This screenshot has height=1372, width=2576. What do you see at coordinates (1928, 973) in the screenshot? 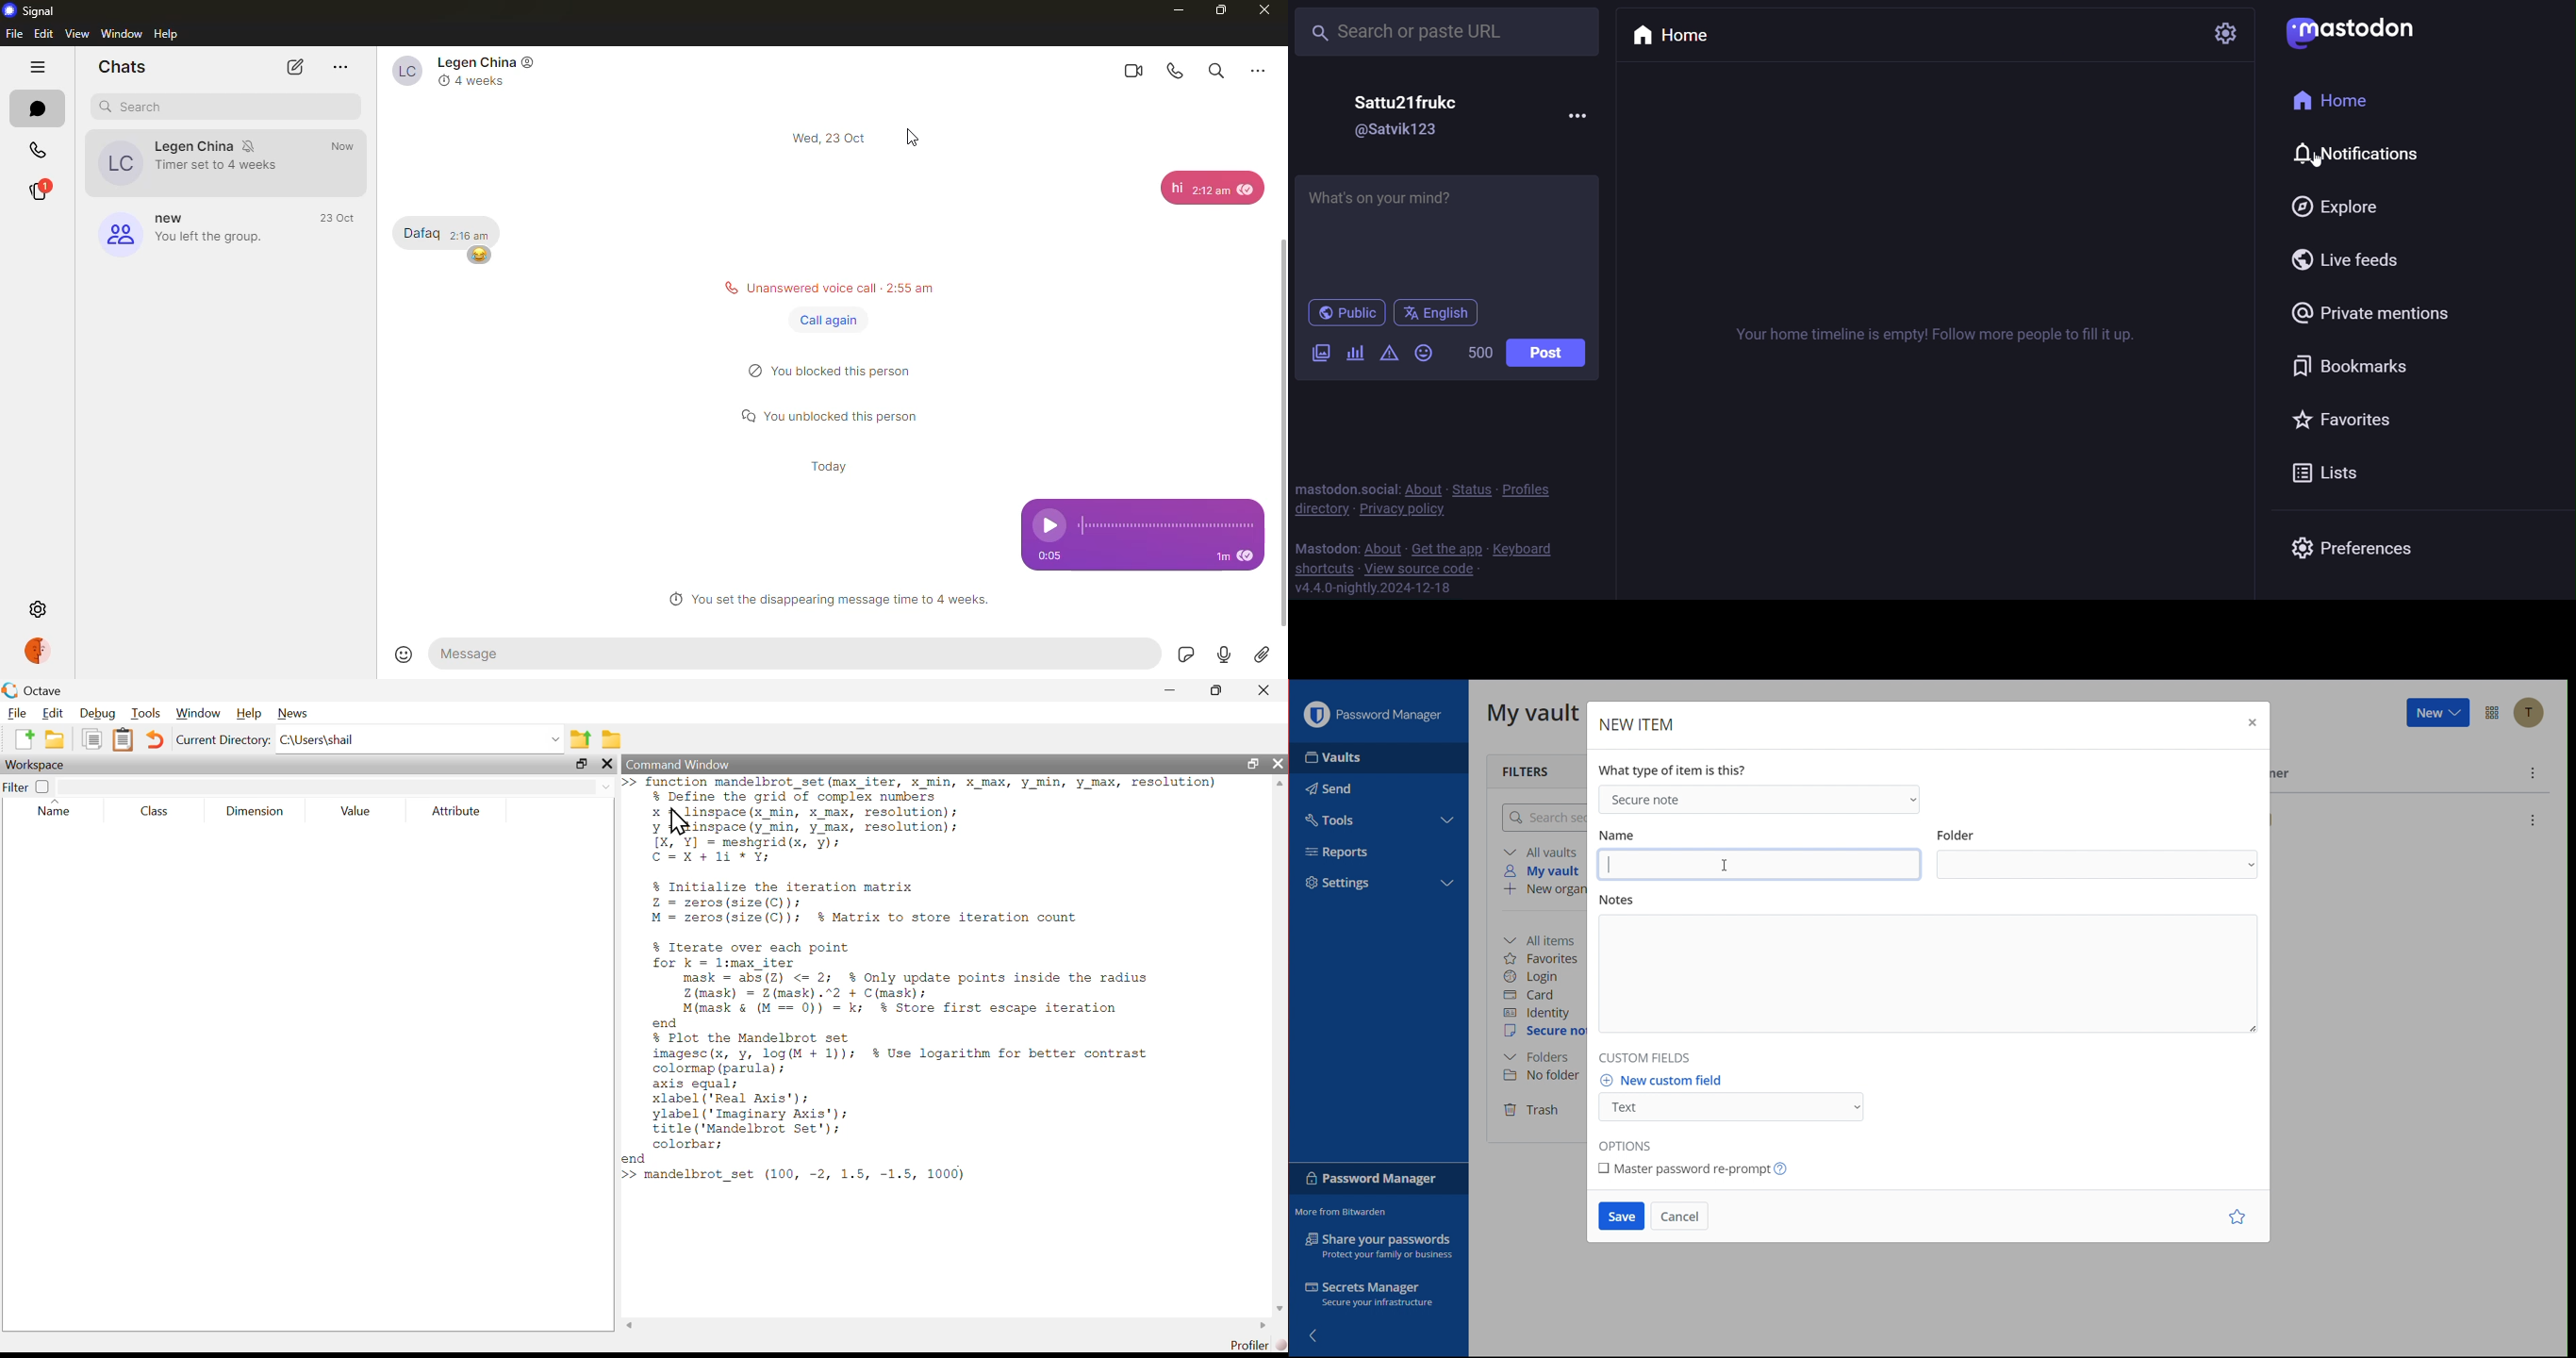
I see `Notes` at bounding box center [1928, 973].